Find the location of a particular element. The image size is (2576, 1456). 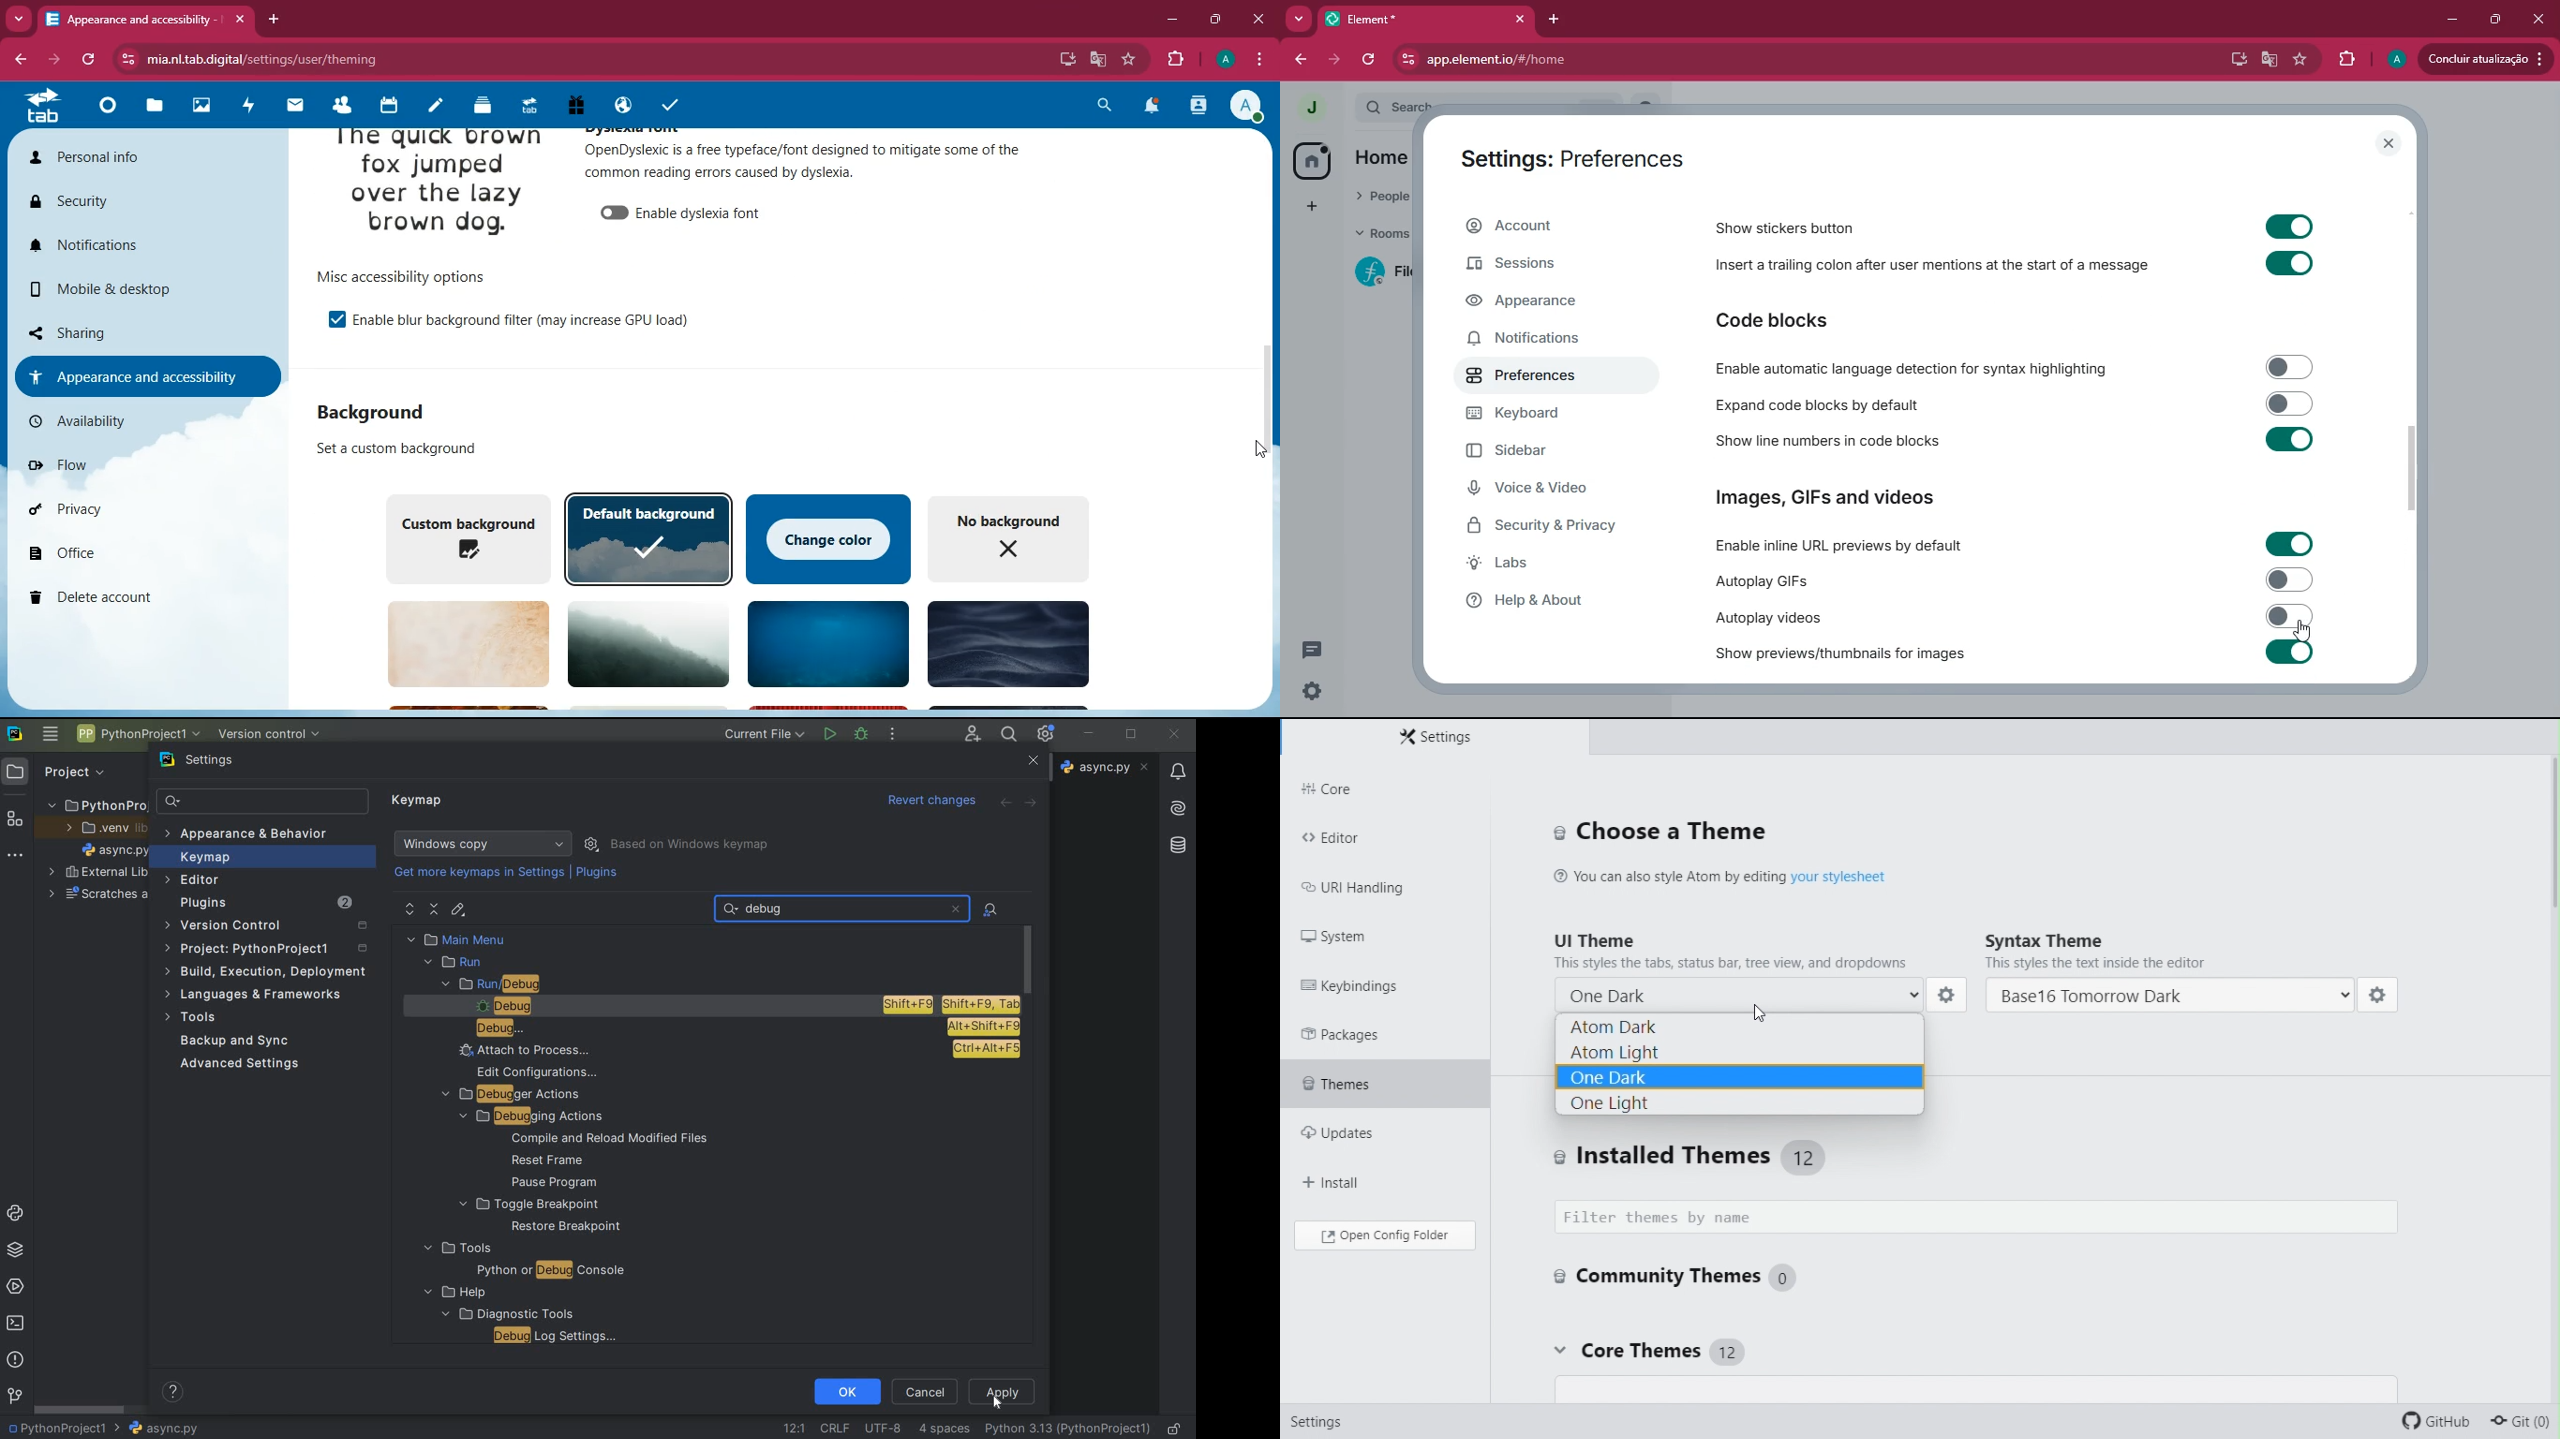

preferences is located at coordinates (1542, 380).